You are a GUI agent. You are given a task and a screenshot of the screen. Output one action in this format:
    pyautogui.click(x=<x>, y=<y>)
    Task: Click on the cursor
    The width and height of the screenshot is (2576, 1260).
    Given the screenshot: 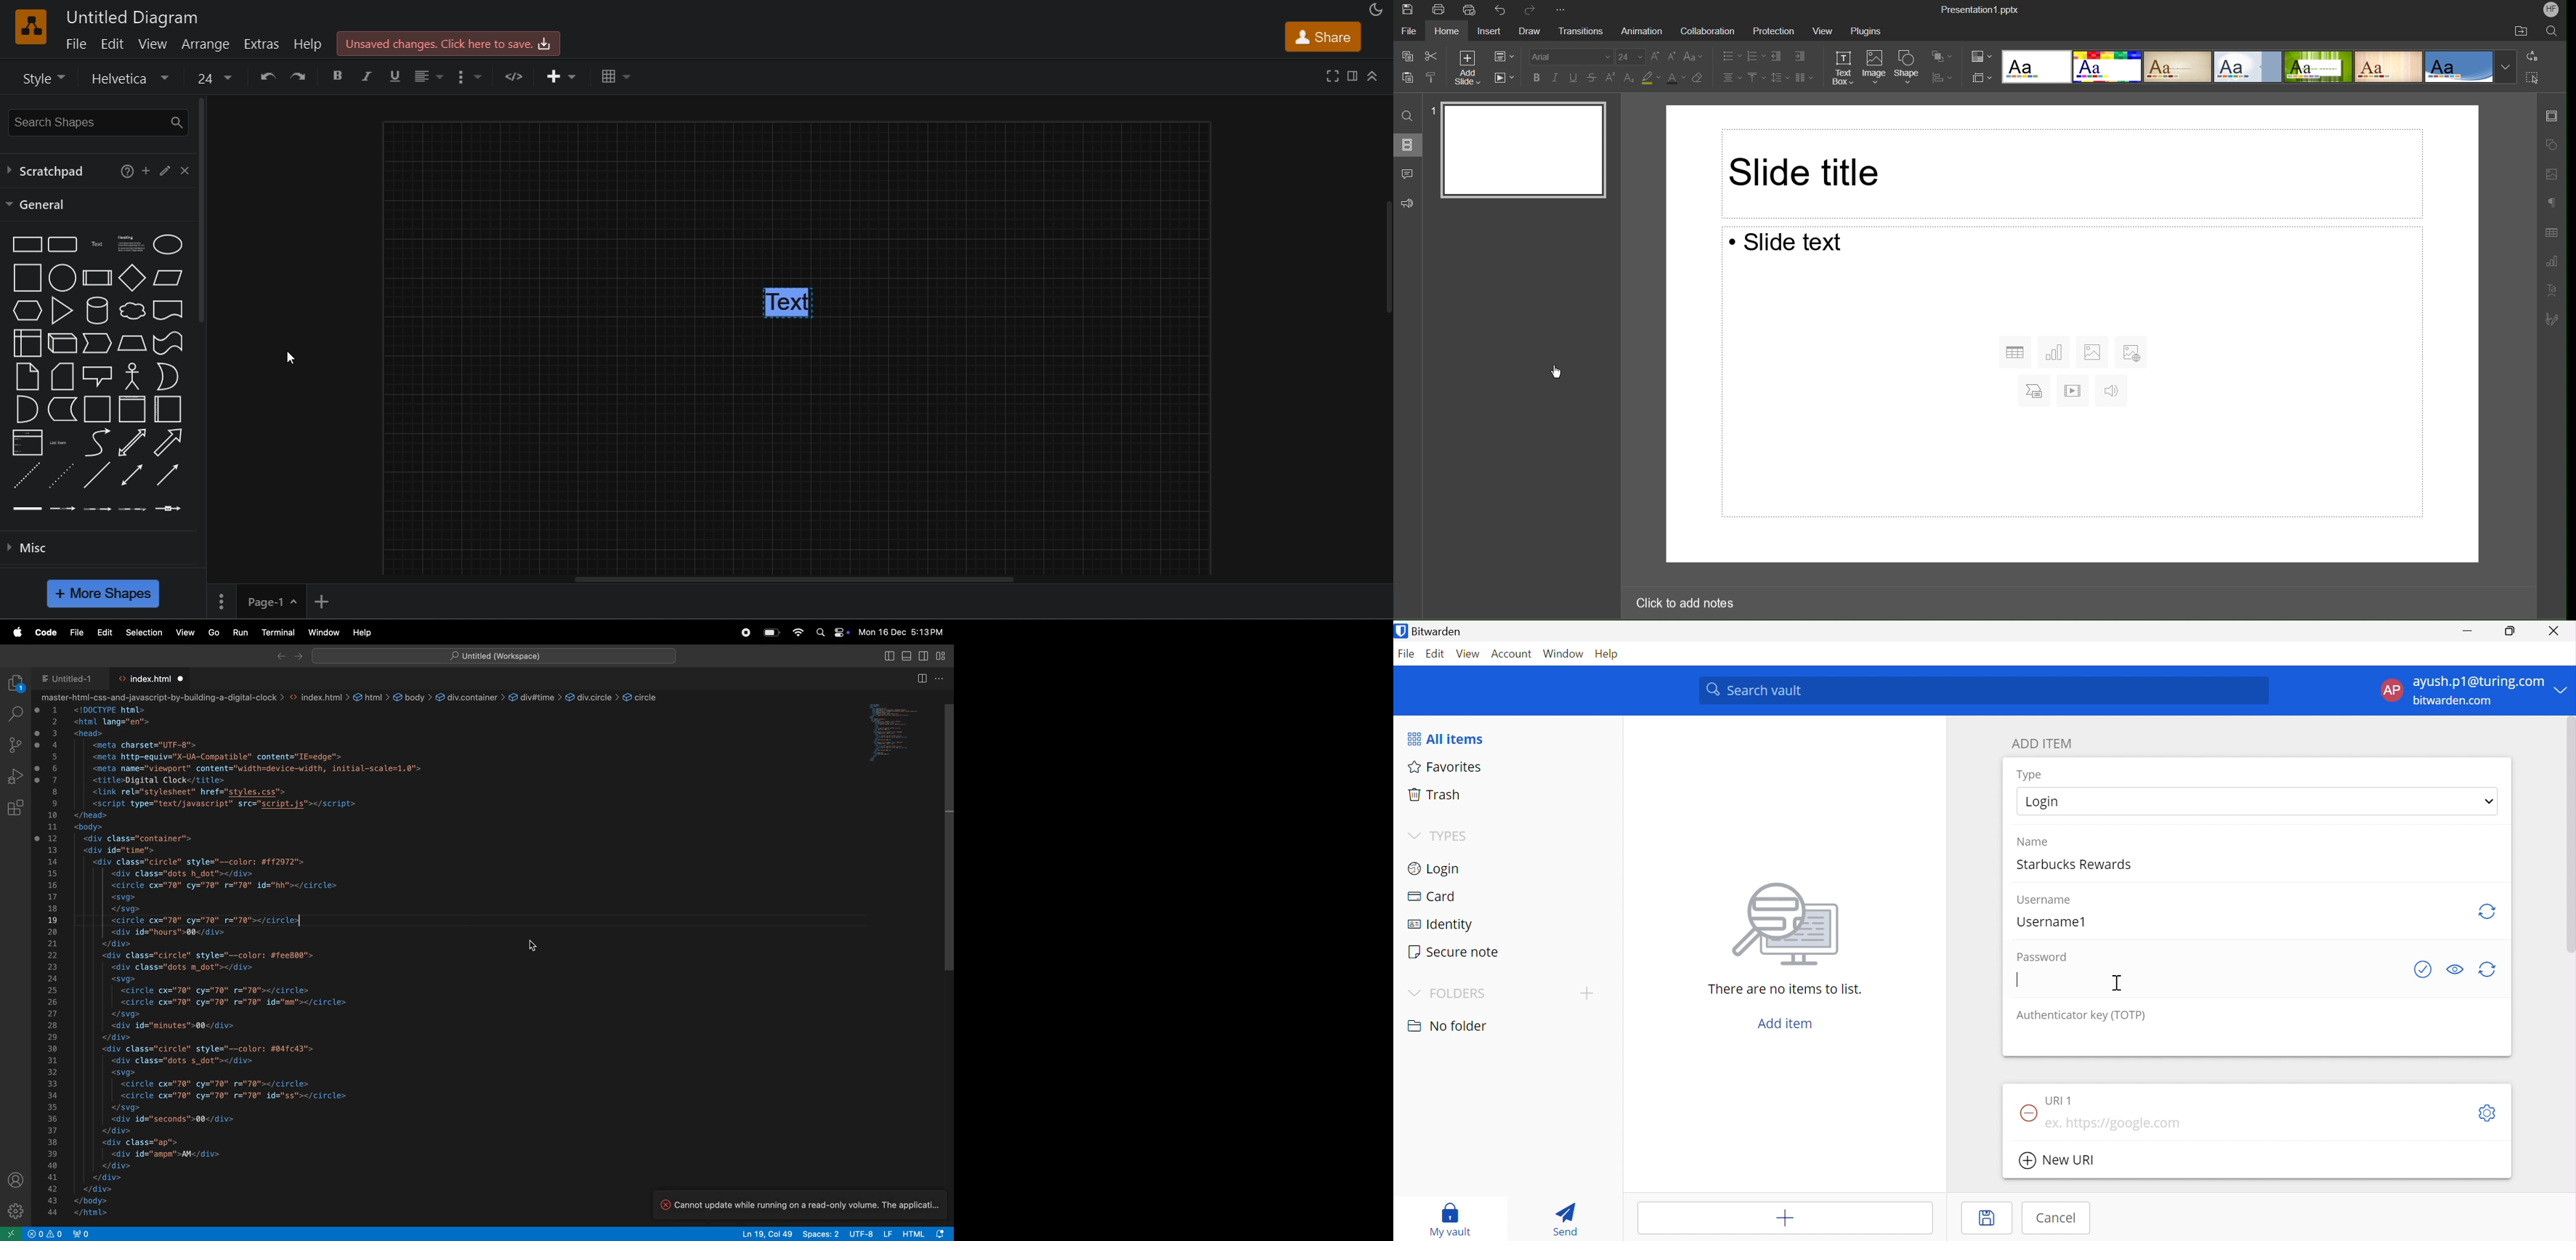 What is the action you would take?
    pyautogui.click(x=292, y=358)
    